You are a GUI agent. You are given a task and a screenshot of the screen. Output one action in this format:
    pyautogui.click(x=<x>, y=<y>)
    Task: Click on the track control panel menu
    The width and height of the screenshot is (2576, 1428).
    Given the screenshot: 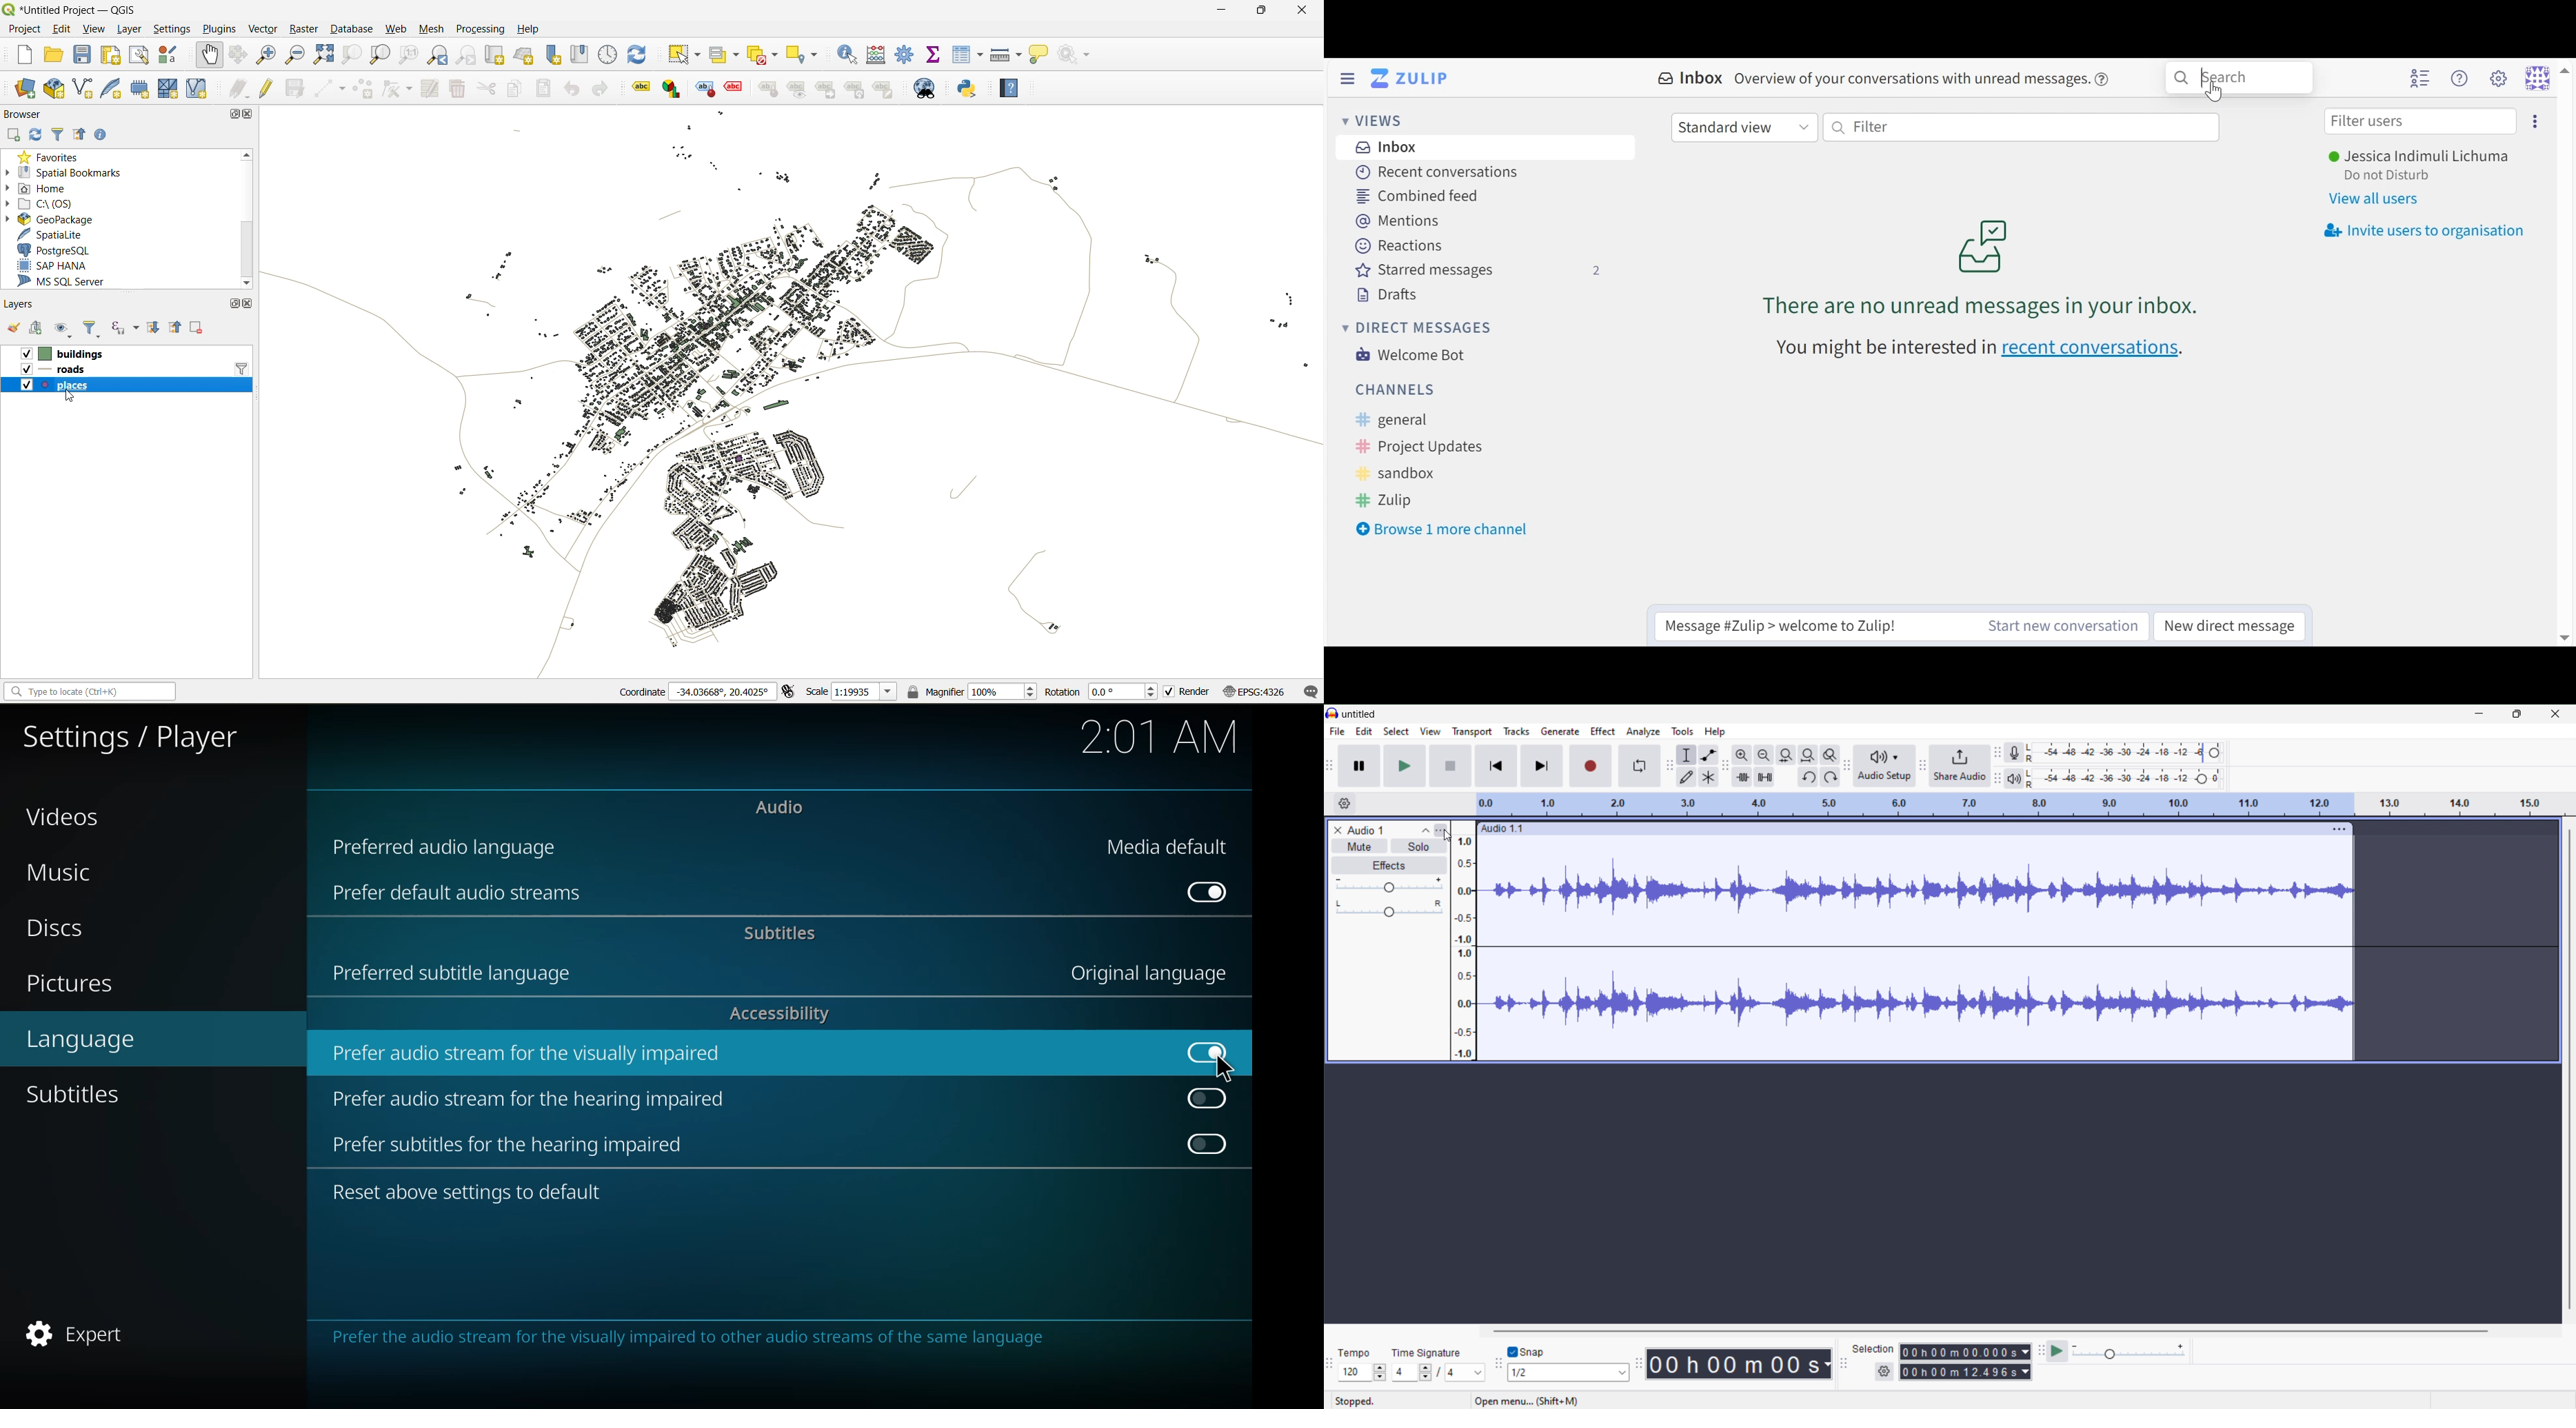 What is the action you would take?
    pyautogui.click(x=1441, y=830)
    